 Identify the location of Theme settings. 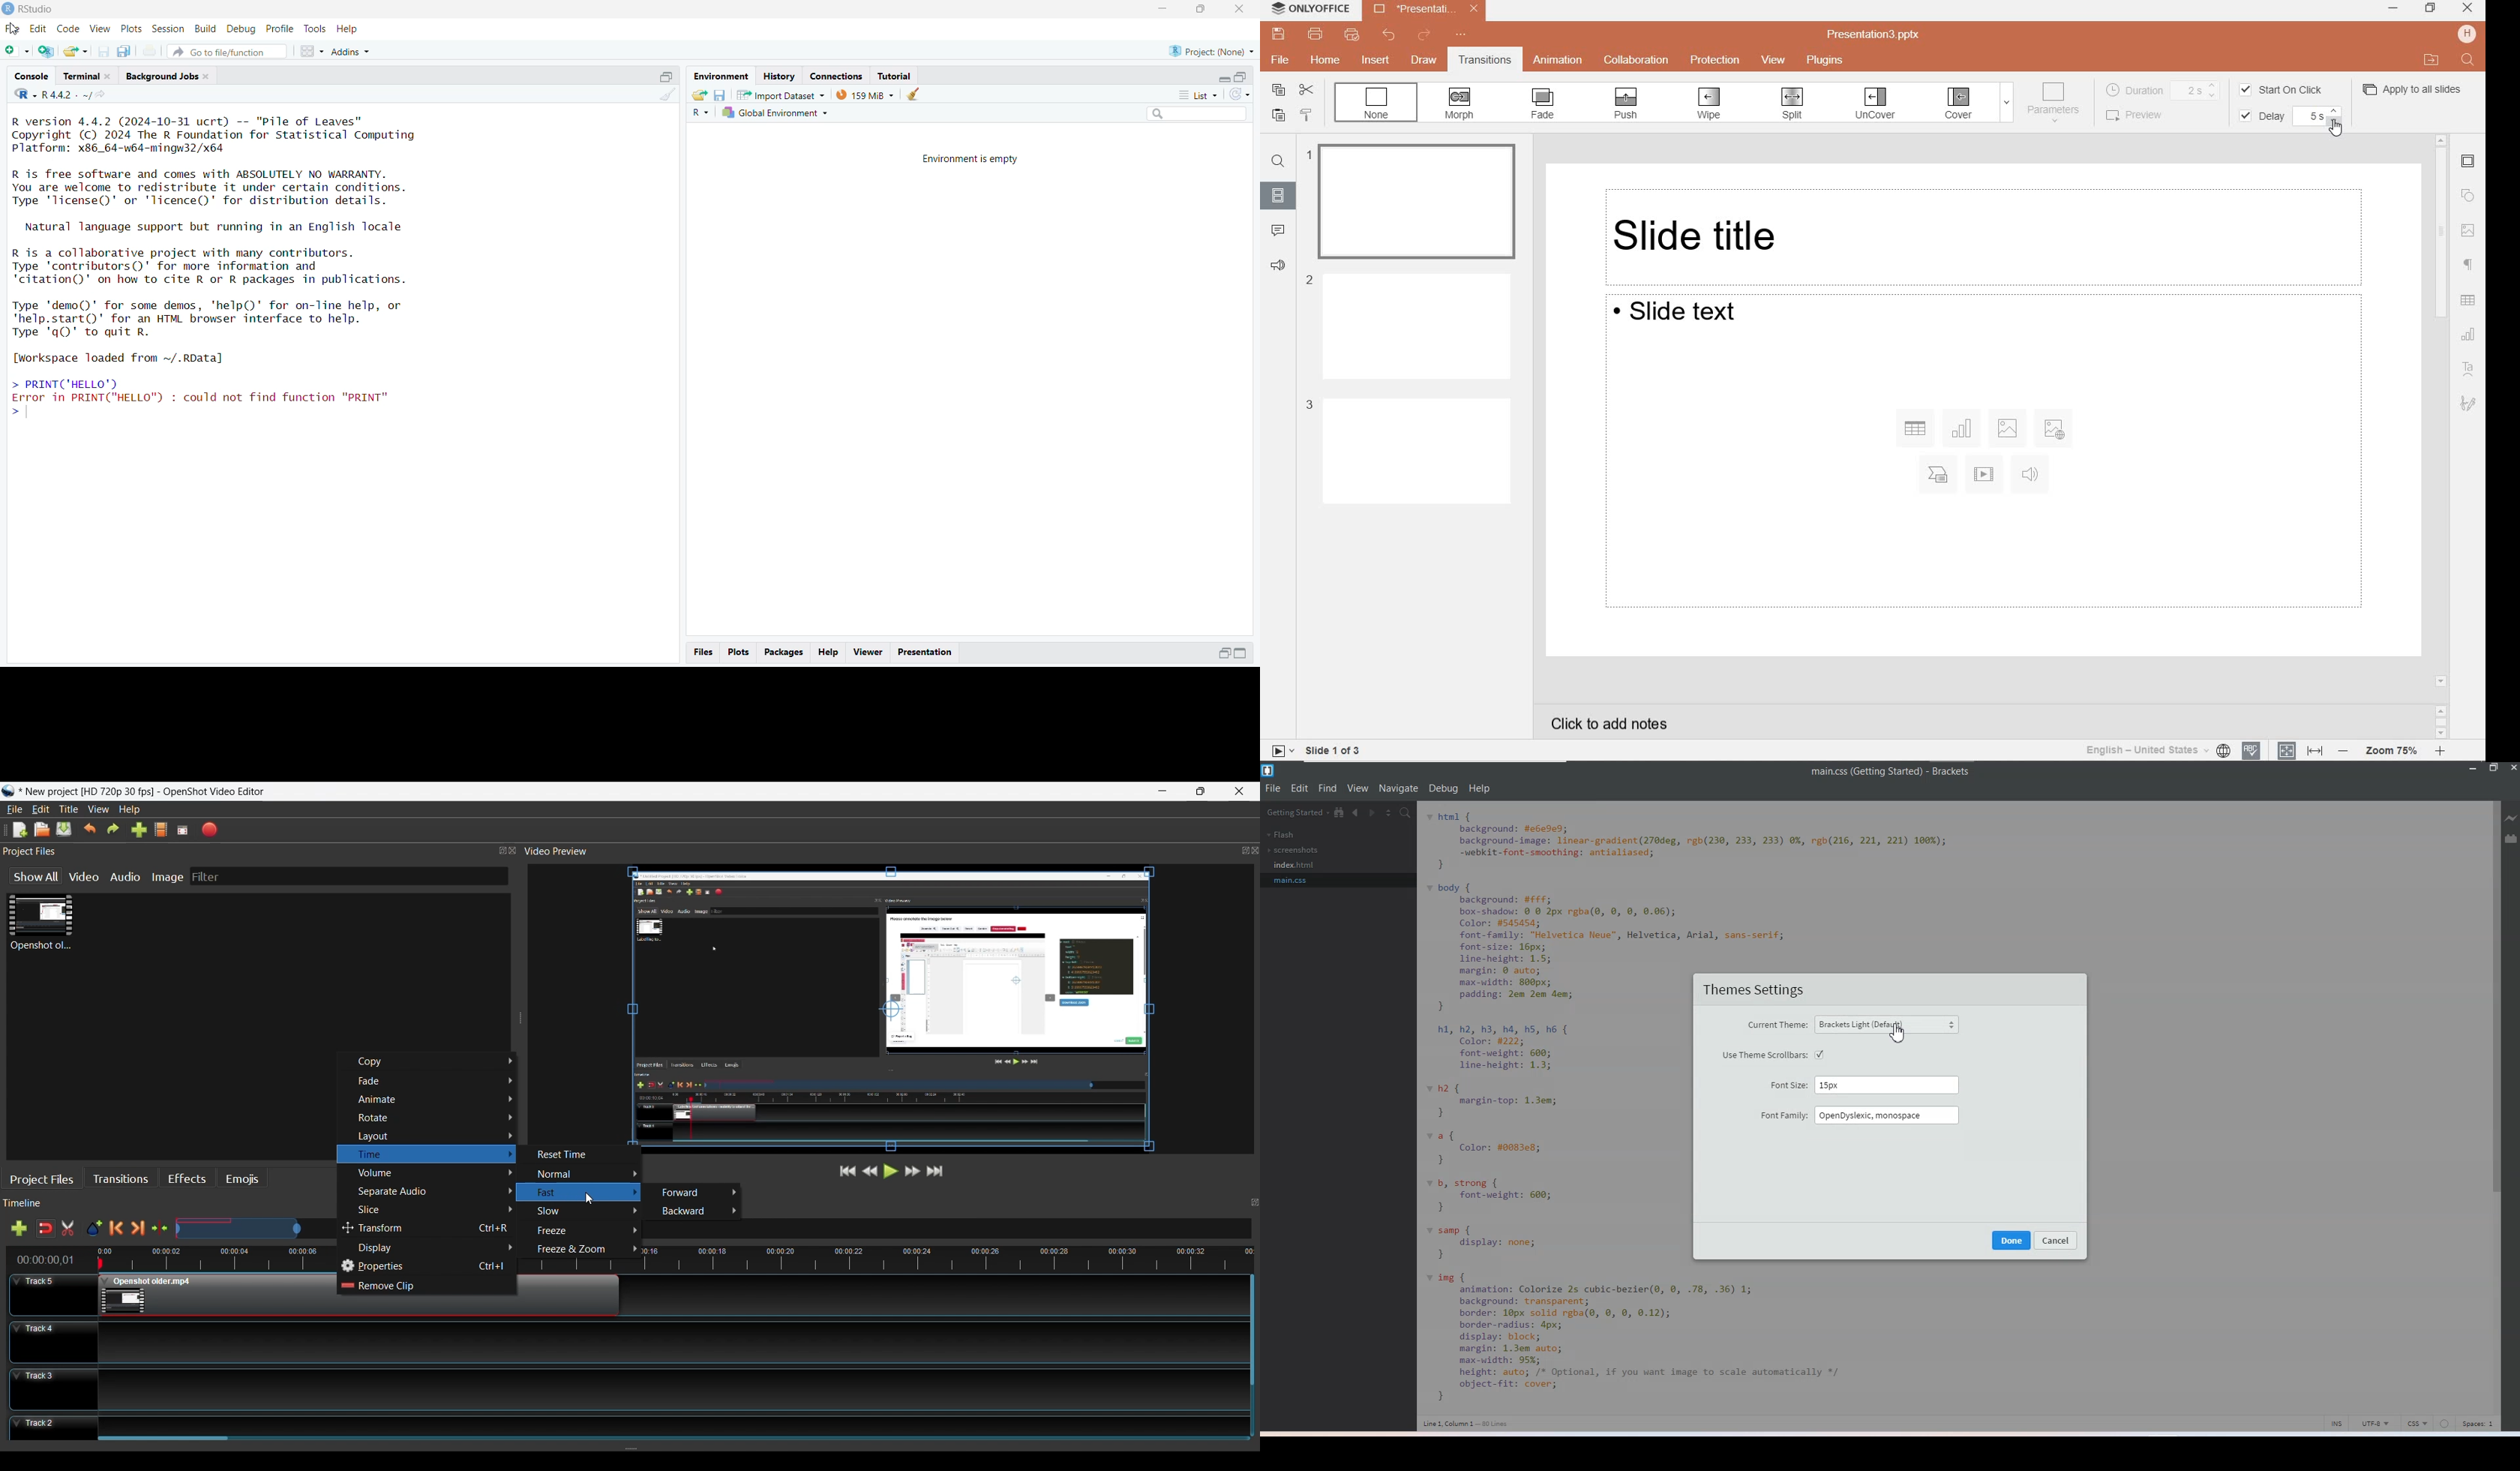
(1760, 990).